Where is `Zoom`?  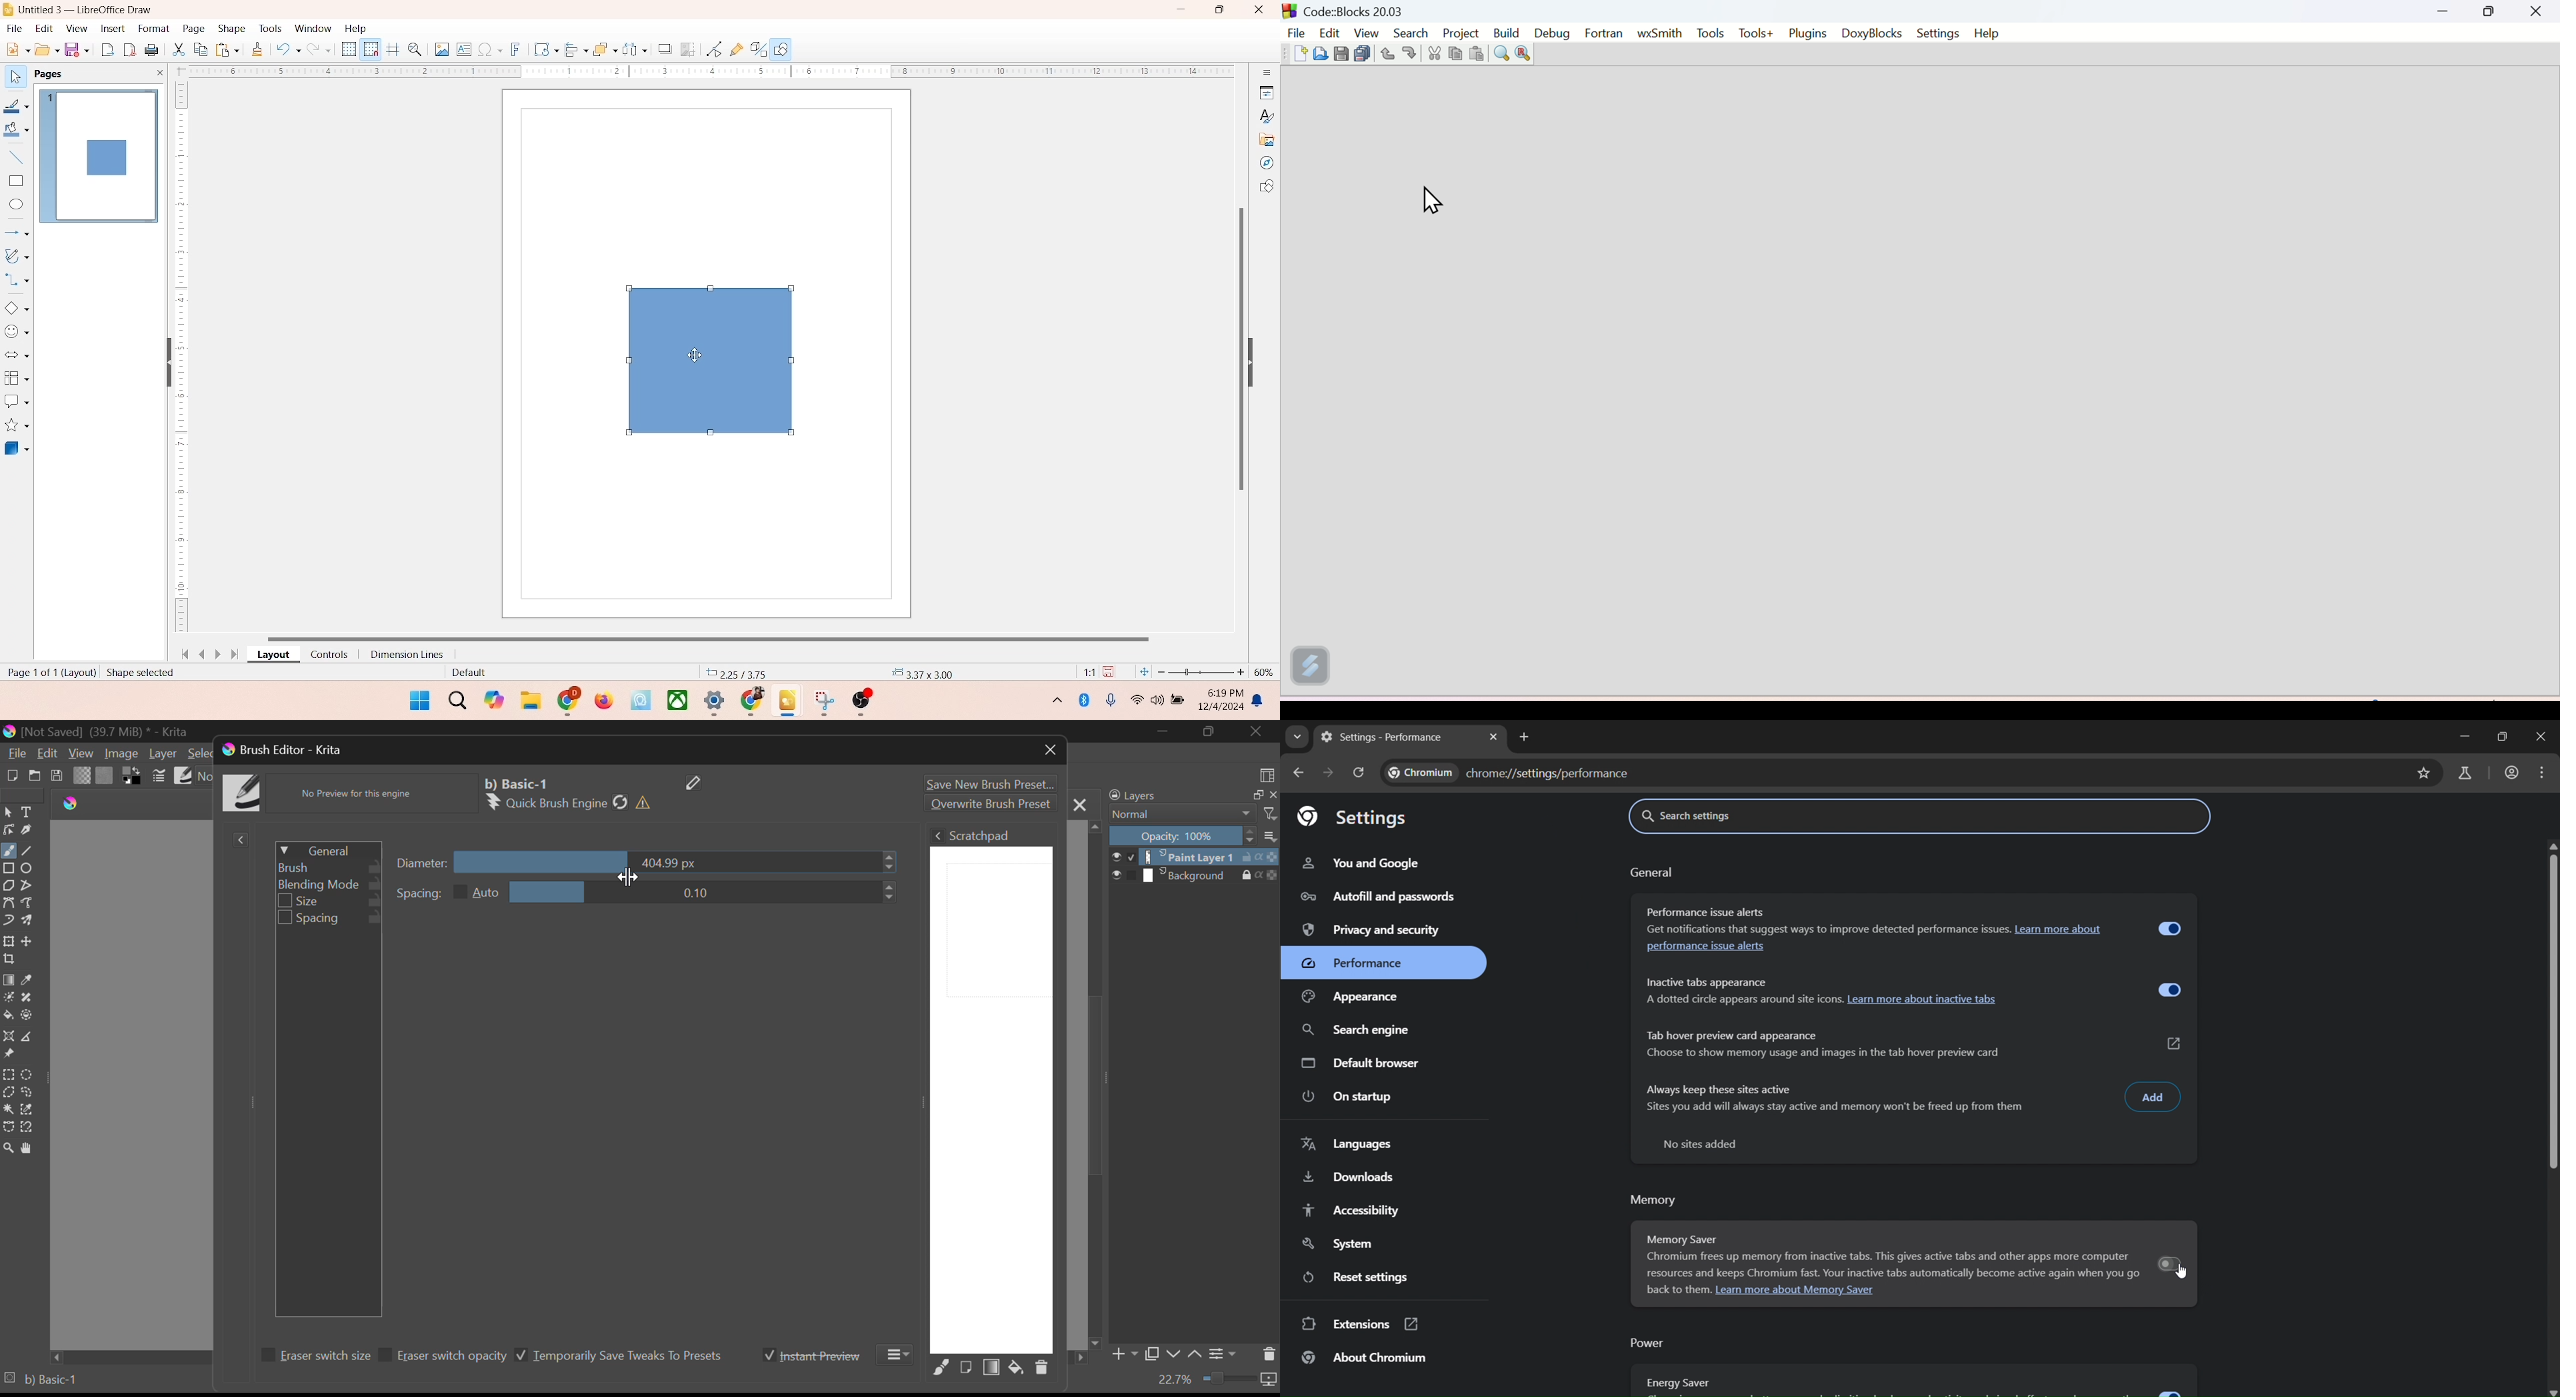
Zoom is located at coordinates (8, 1147).